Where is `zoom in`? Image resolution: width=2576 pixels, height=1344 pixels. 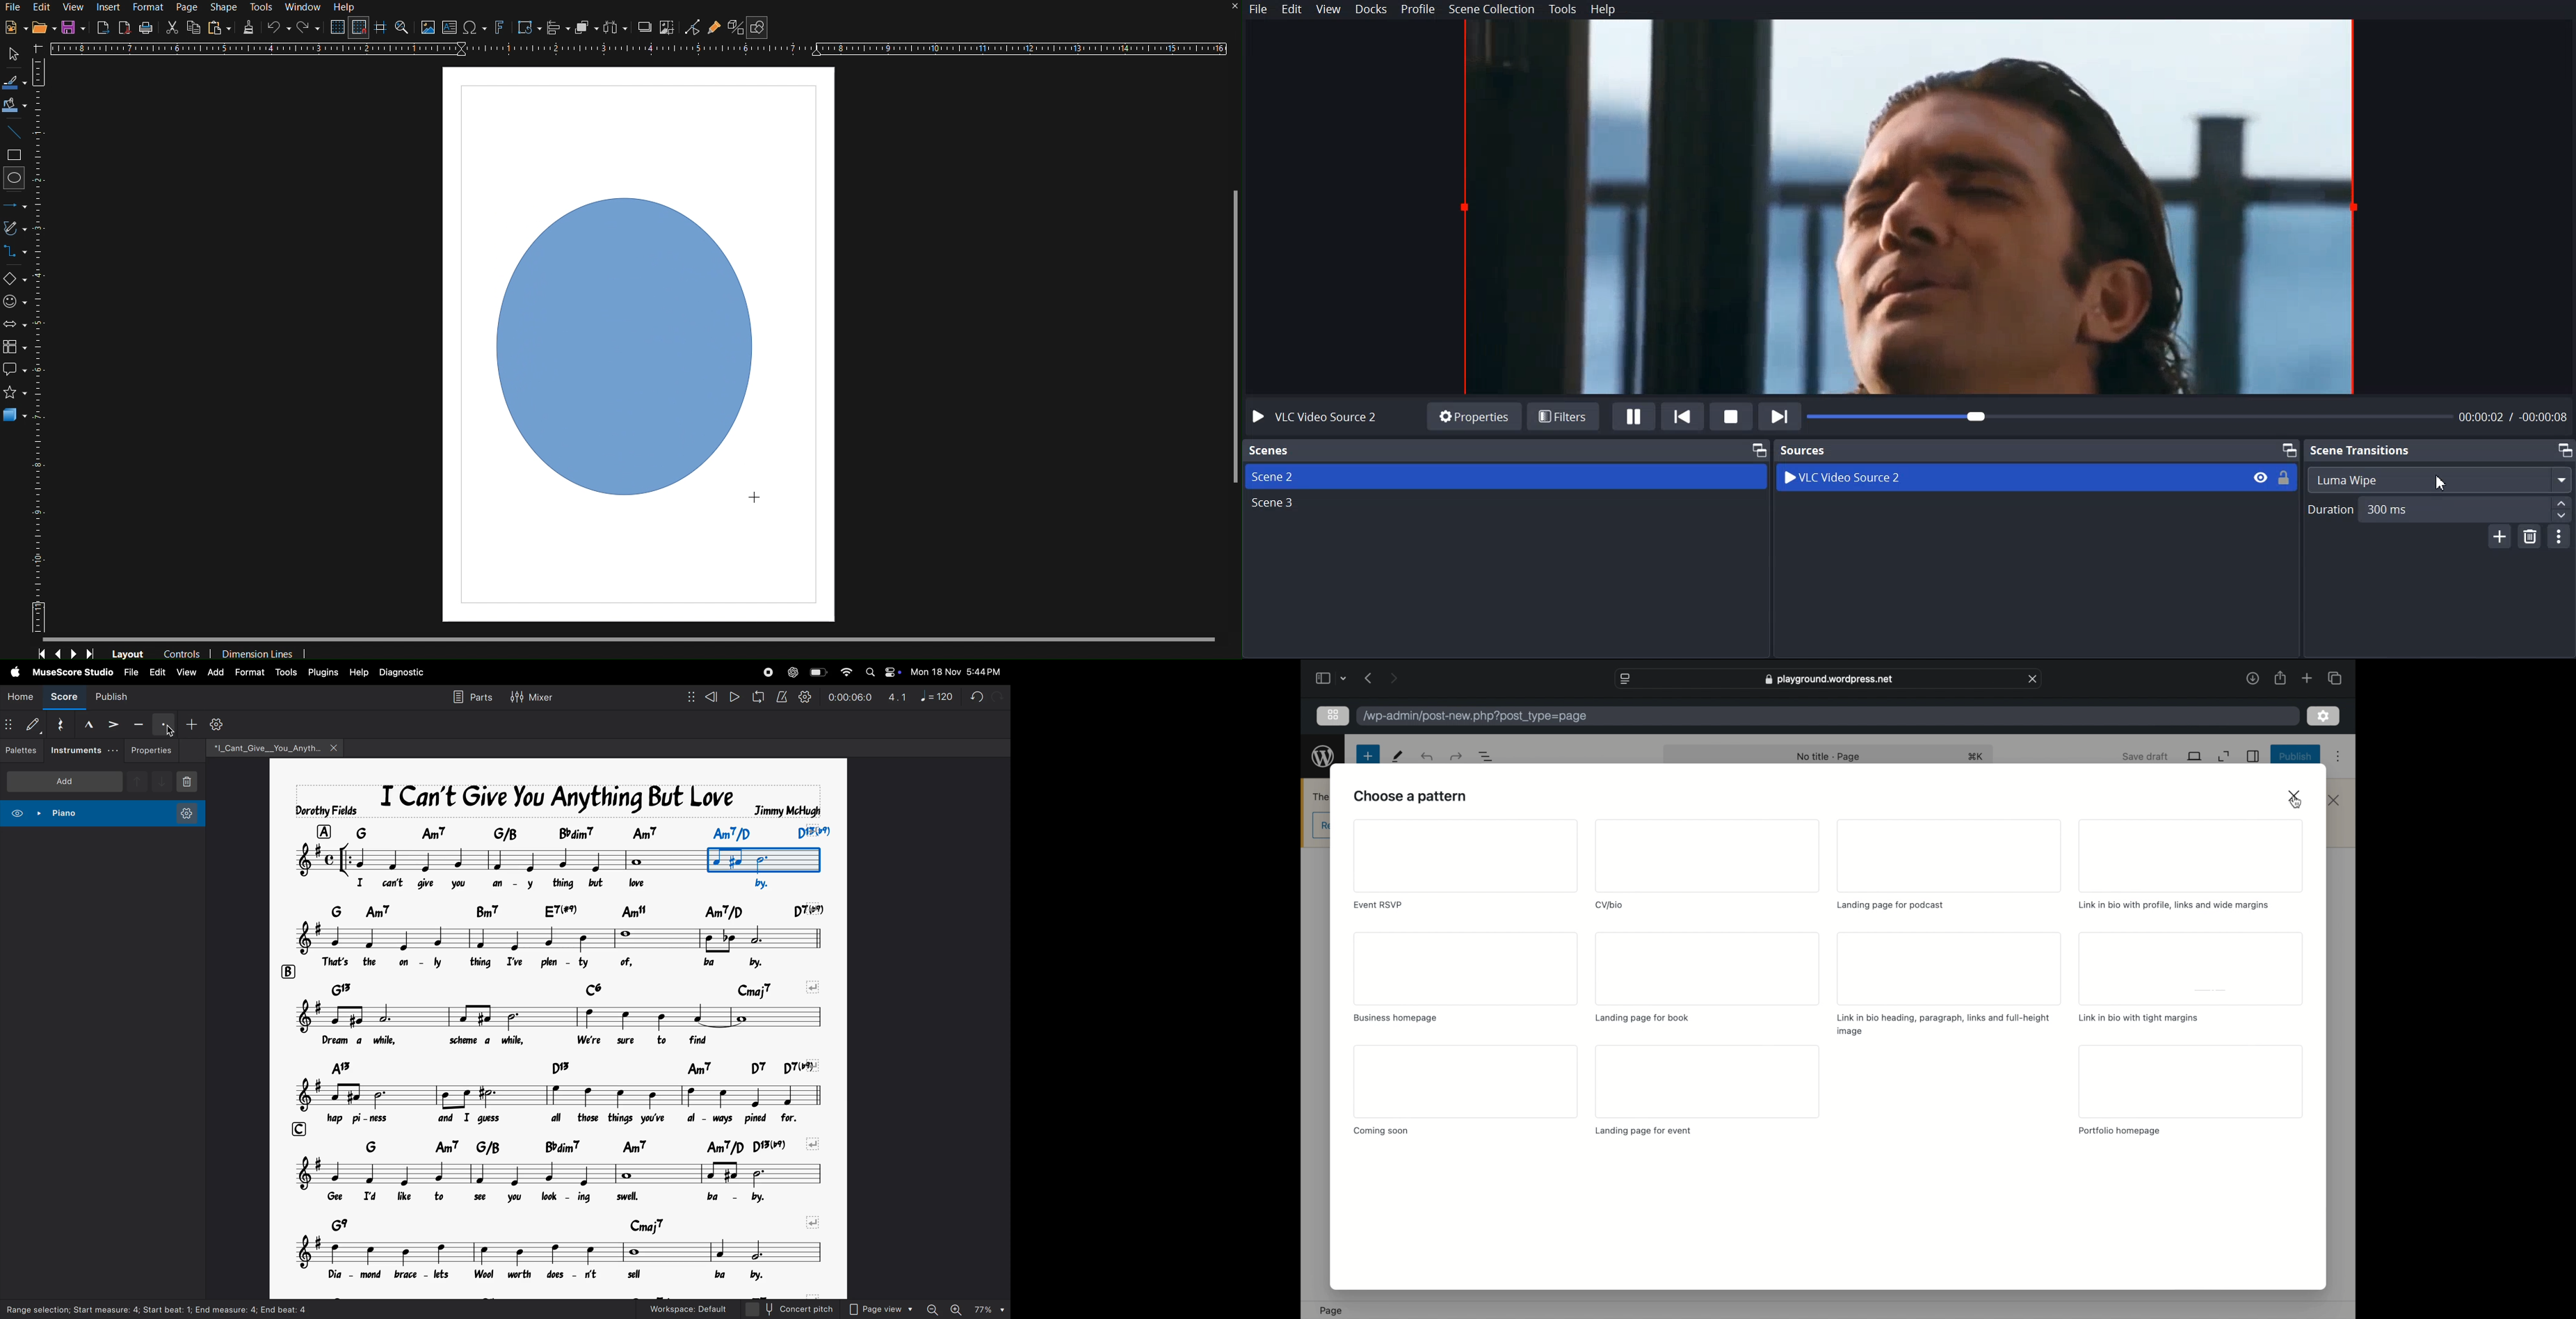 zoom in is located at coordinates (957, 1309).